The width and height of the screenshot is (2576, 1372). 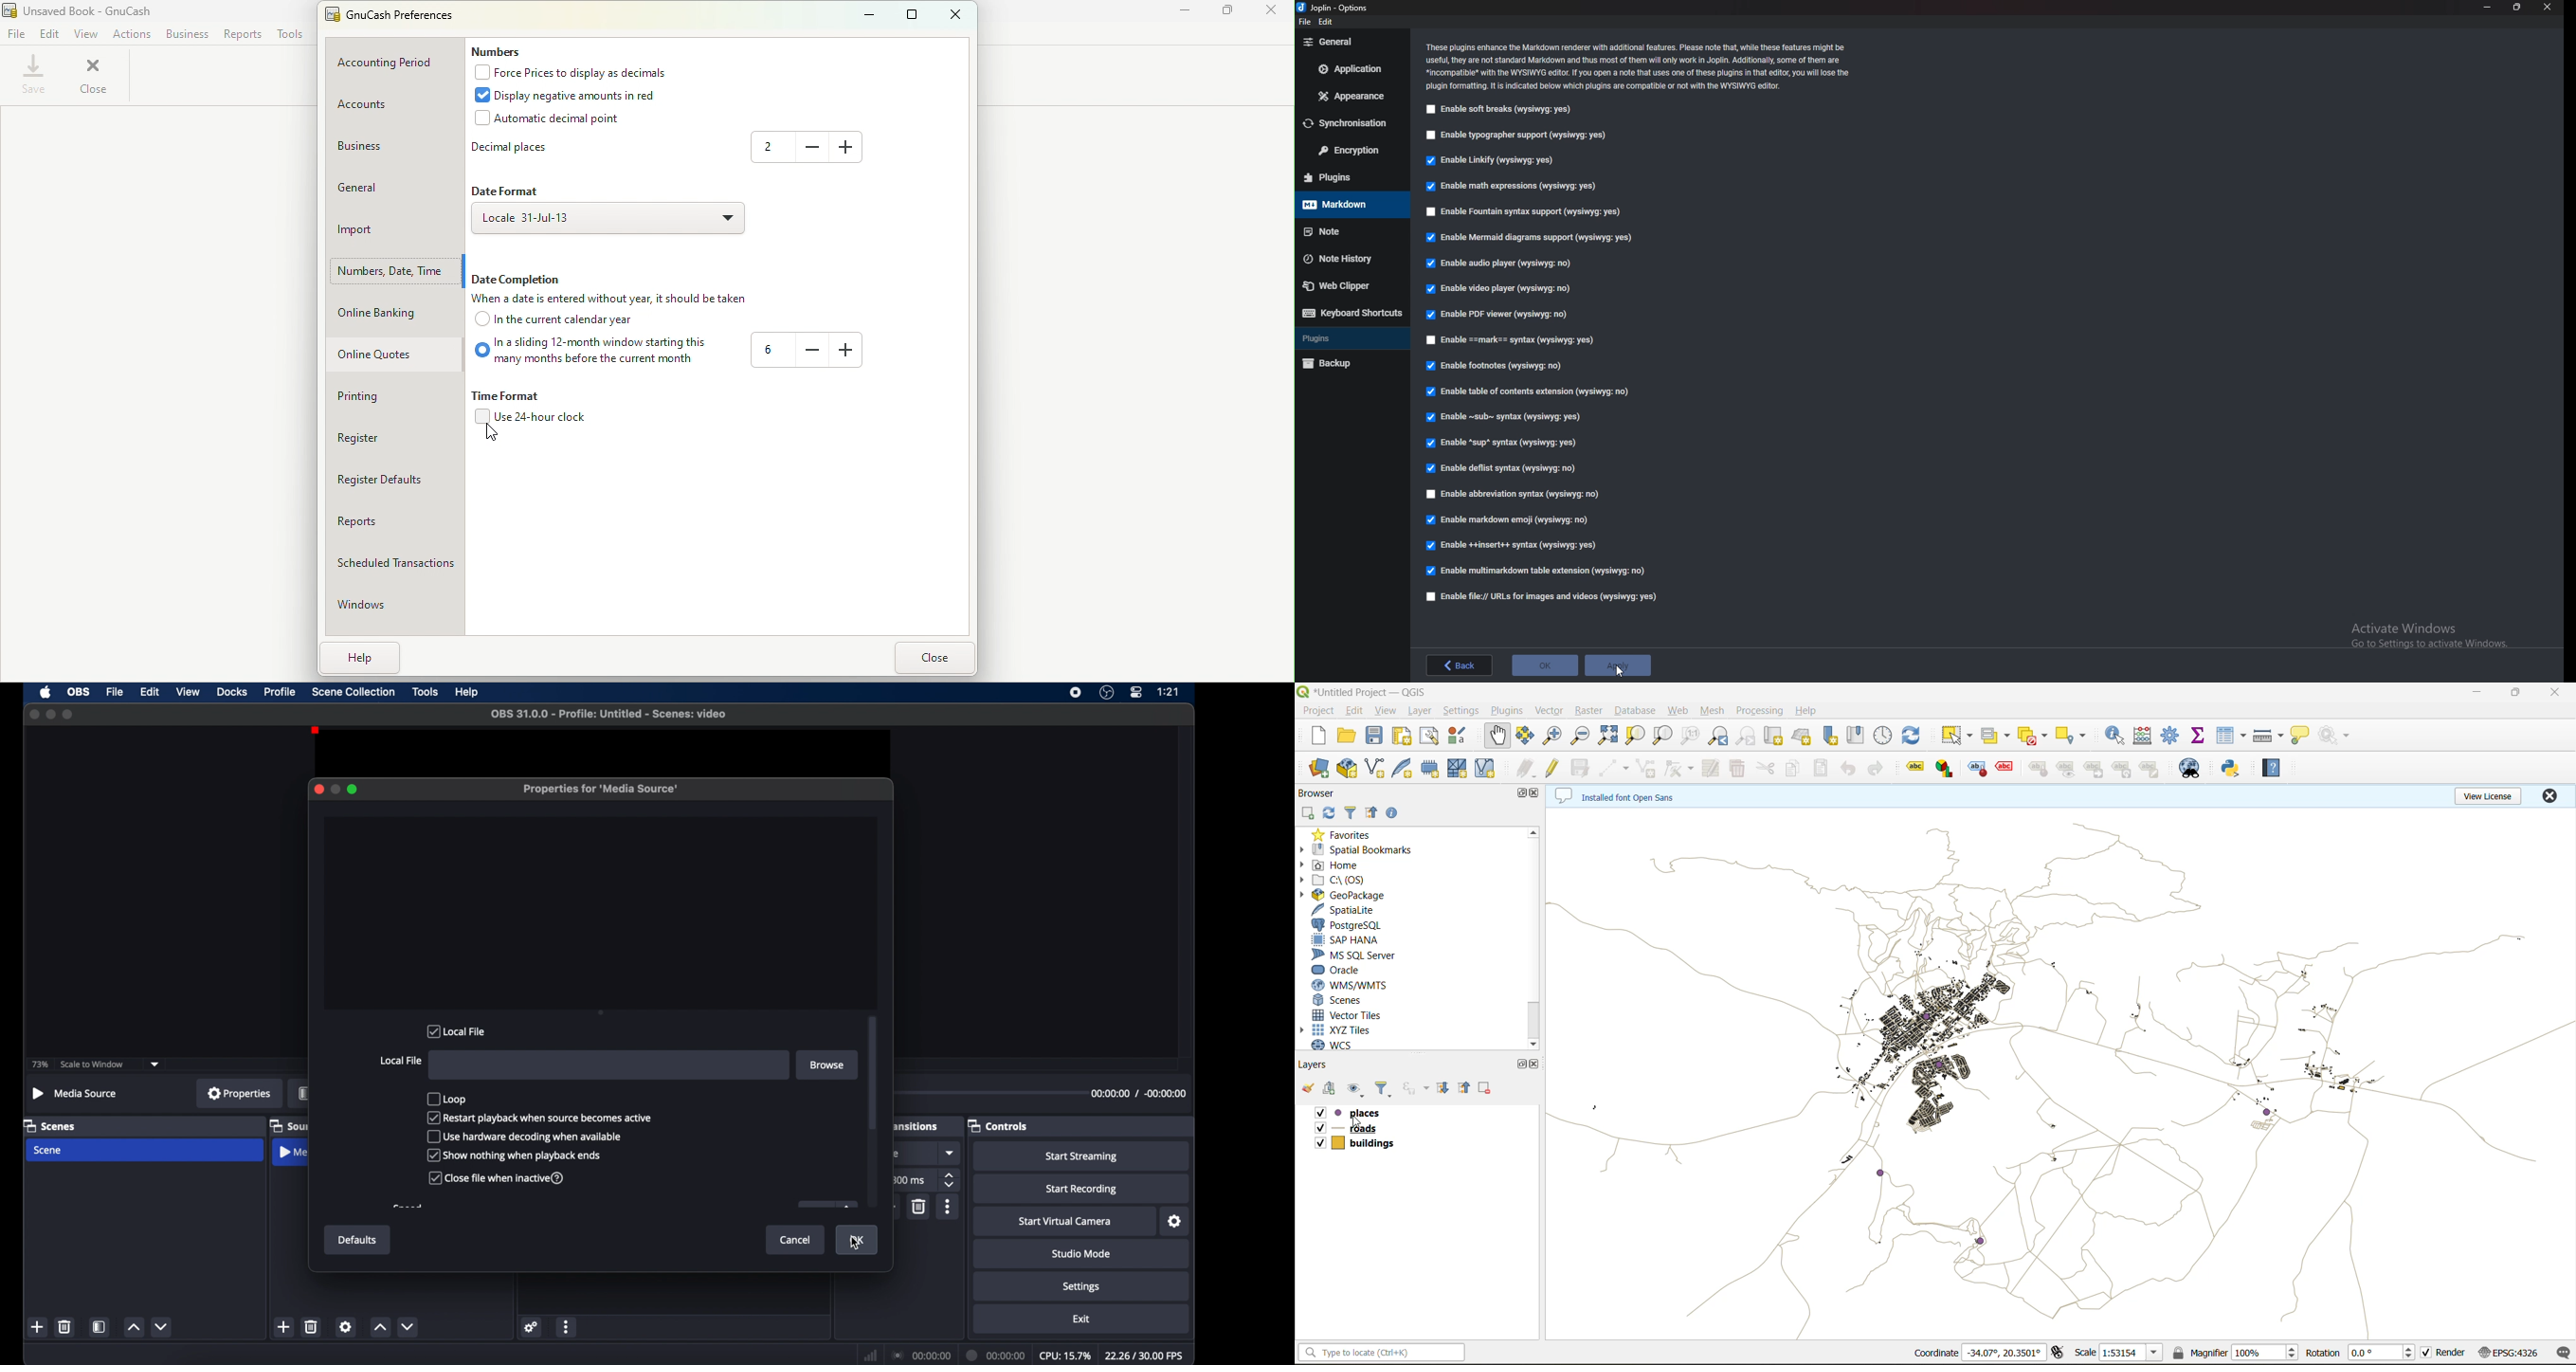 What do you see at coordinates (1509, 519) in the screenshot?
I see `Enable Markdown Emoji` at bounding box center [1509, 519].